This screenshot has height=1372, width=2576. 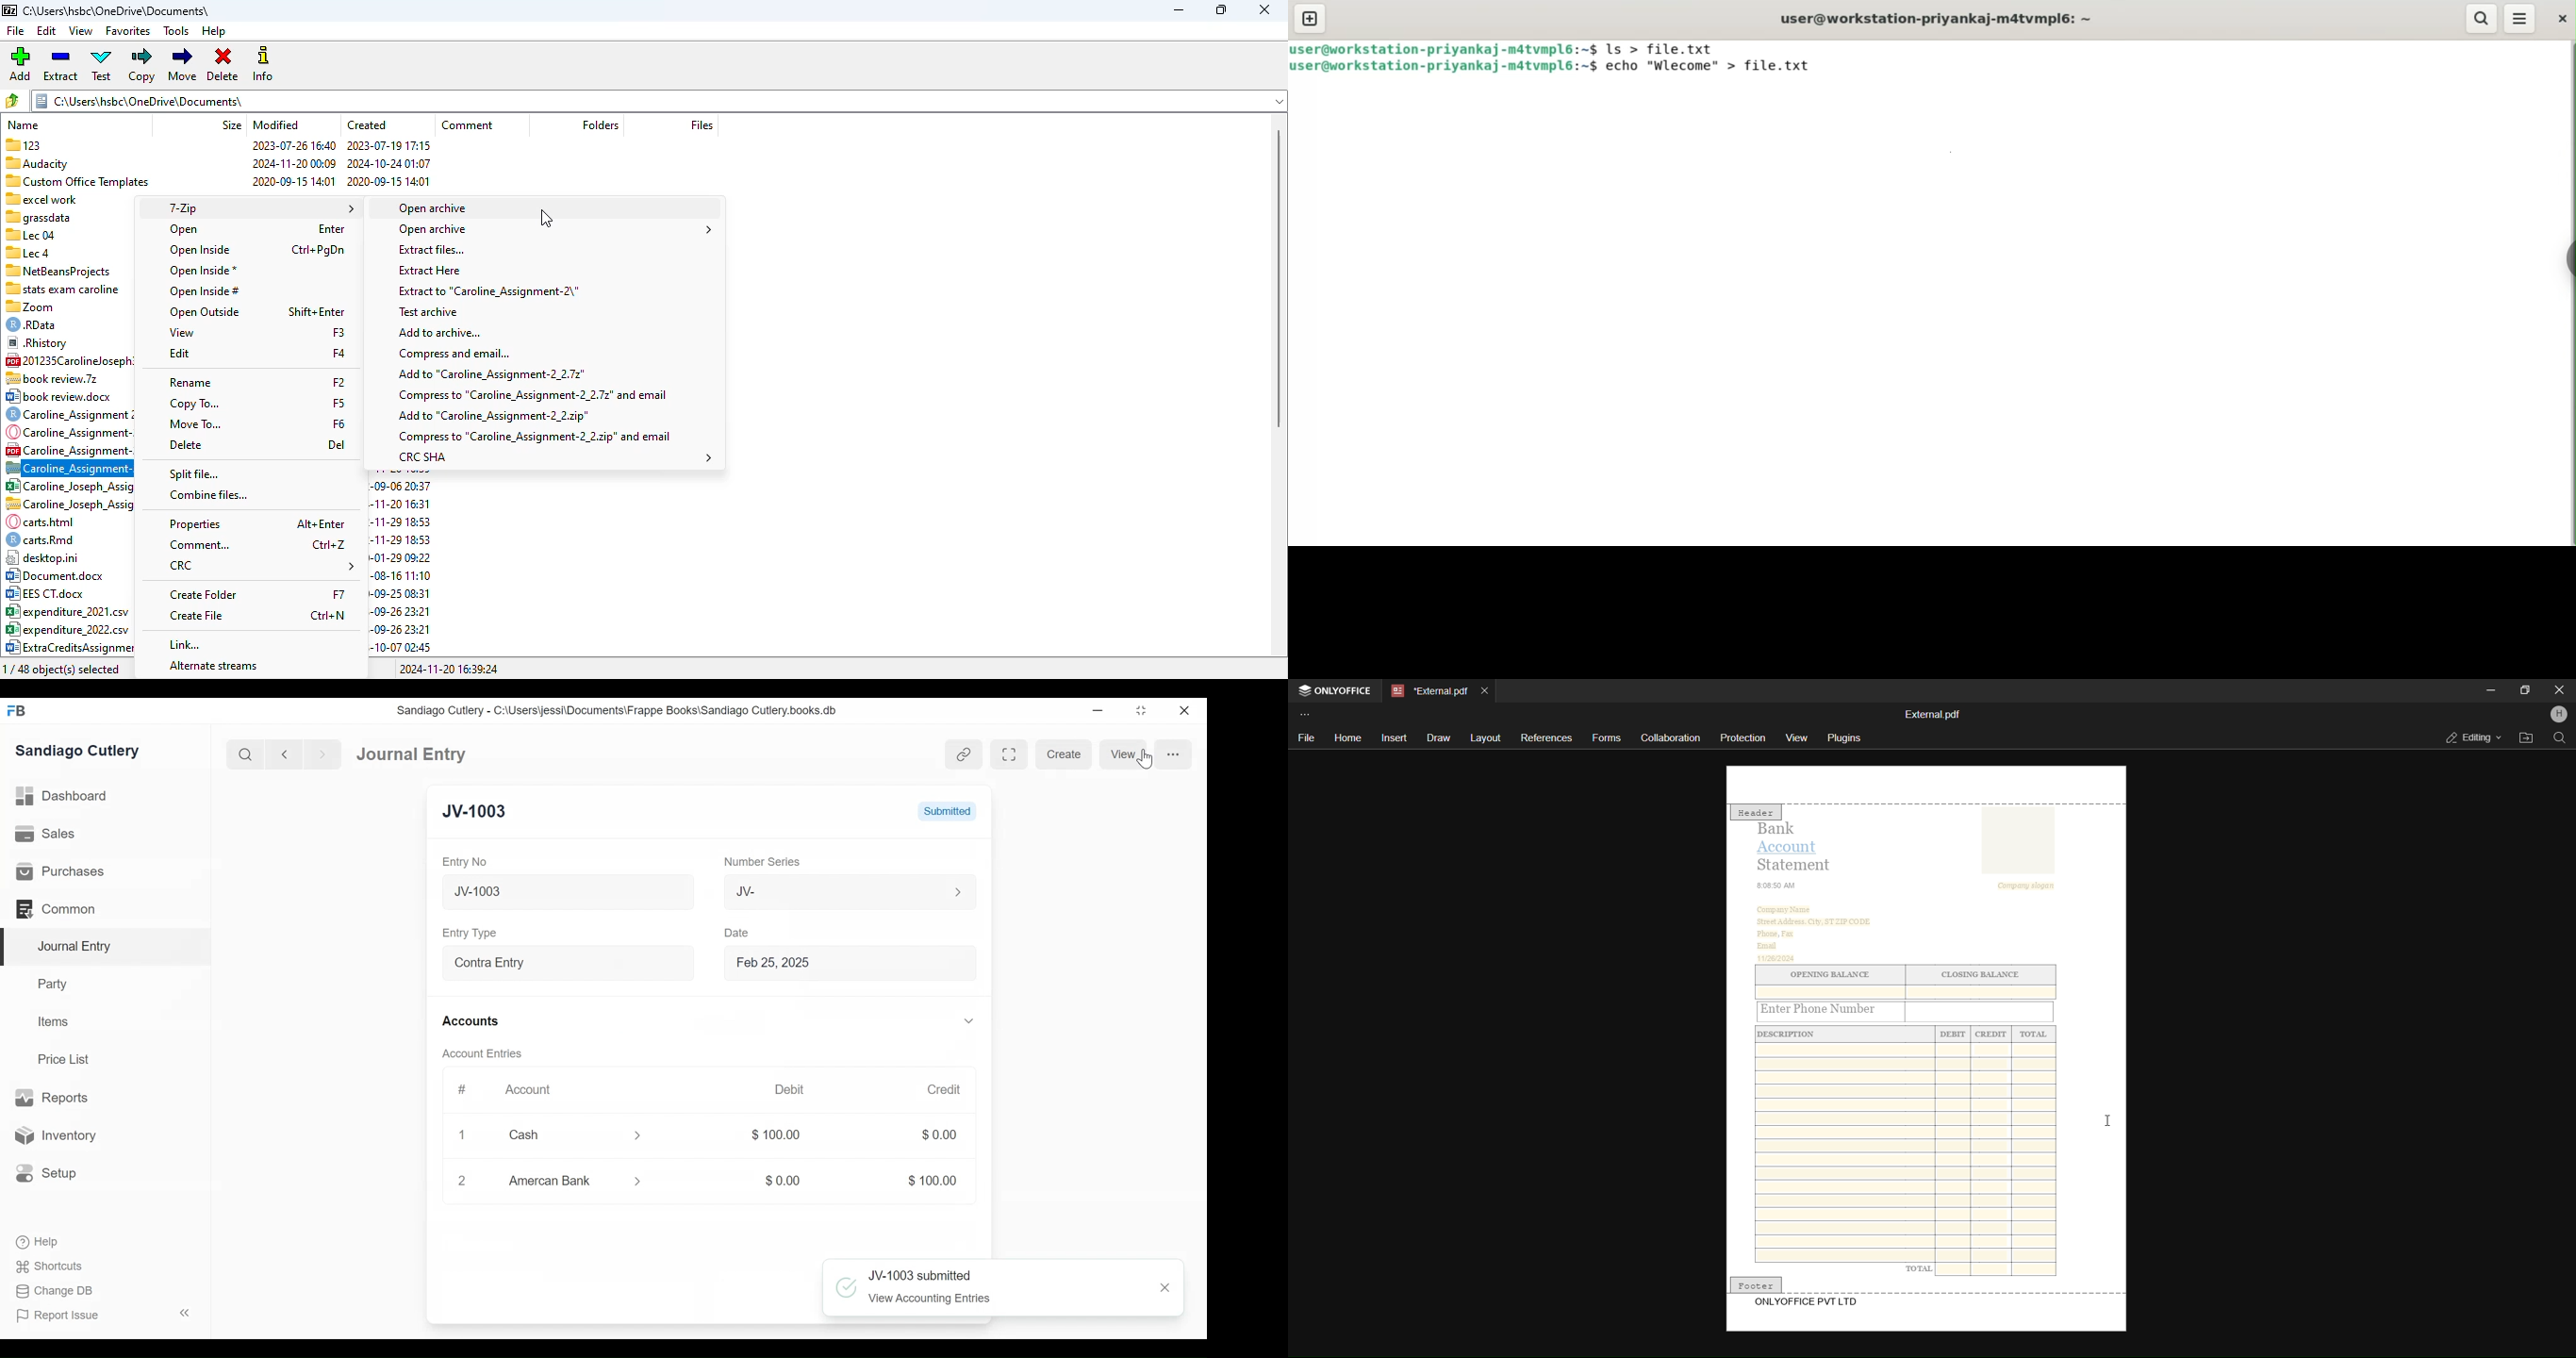 What do you see at coordinates (57, 908) in the screenshot?
I see `Common` at bounding box center [57, 908].